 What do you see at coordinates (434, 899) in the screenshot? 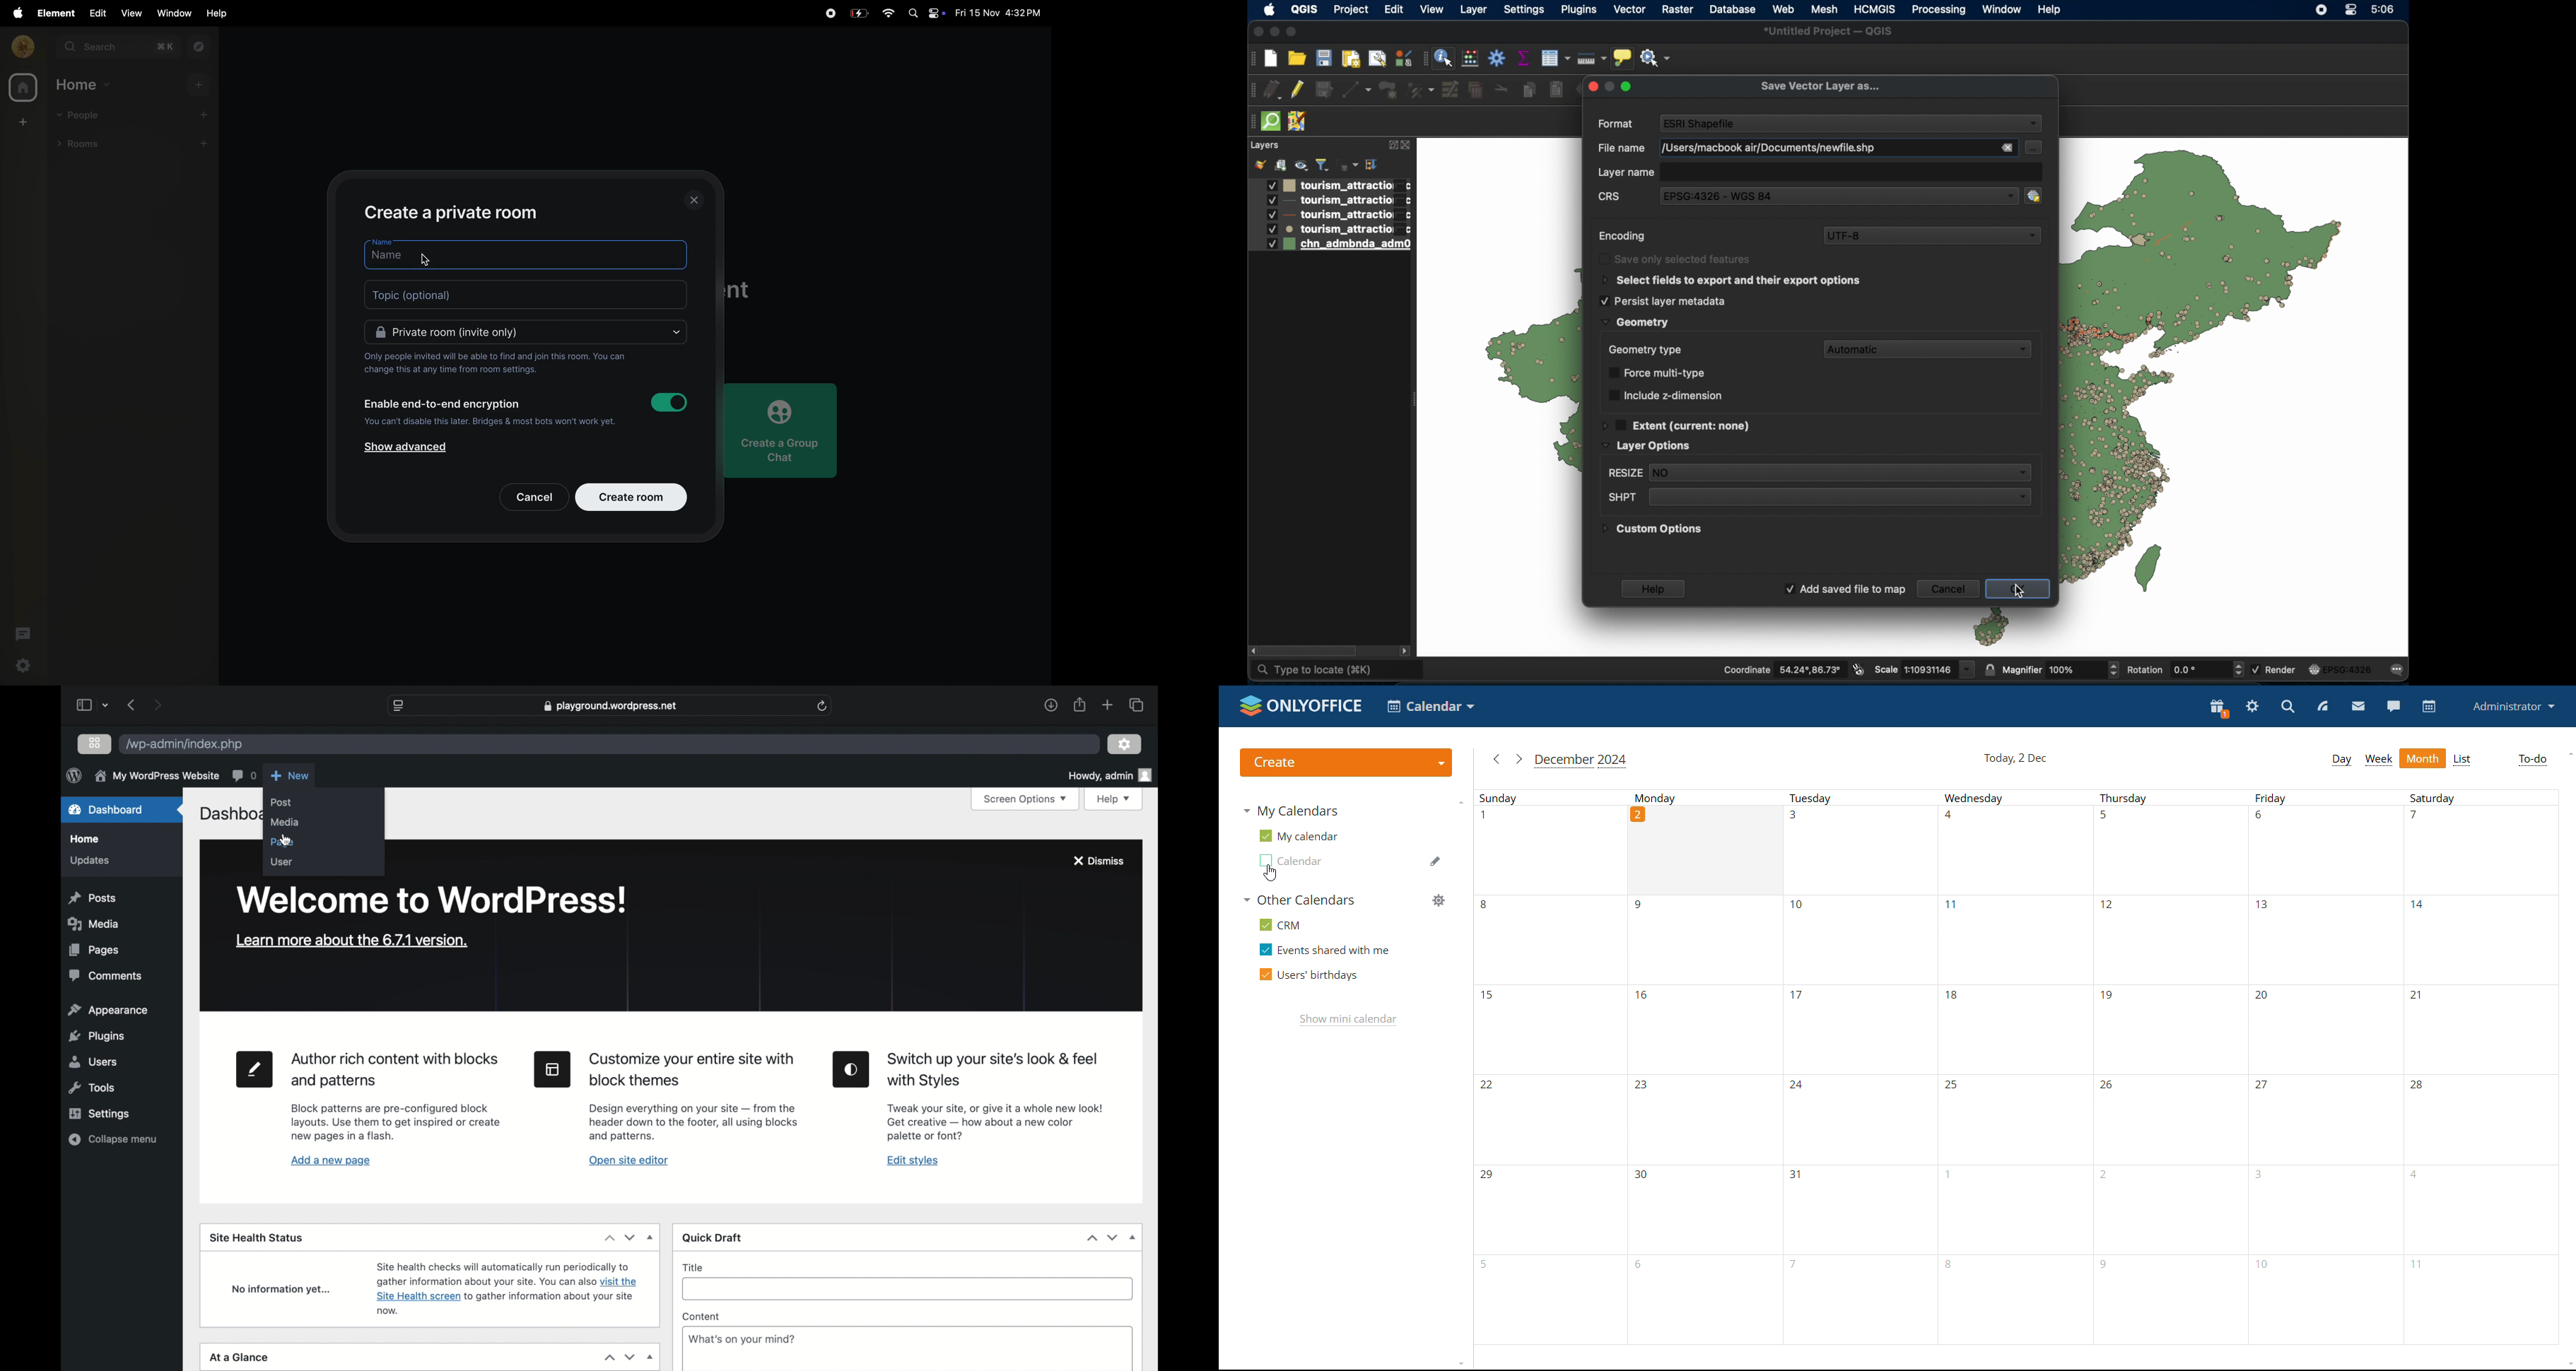
I see `welcome to wordpress` at bounding box center [434, 899].